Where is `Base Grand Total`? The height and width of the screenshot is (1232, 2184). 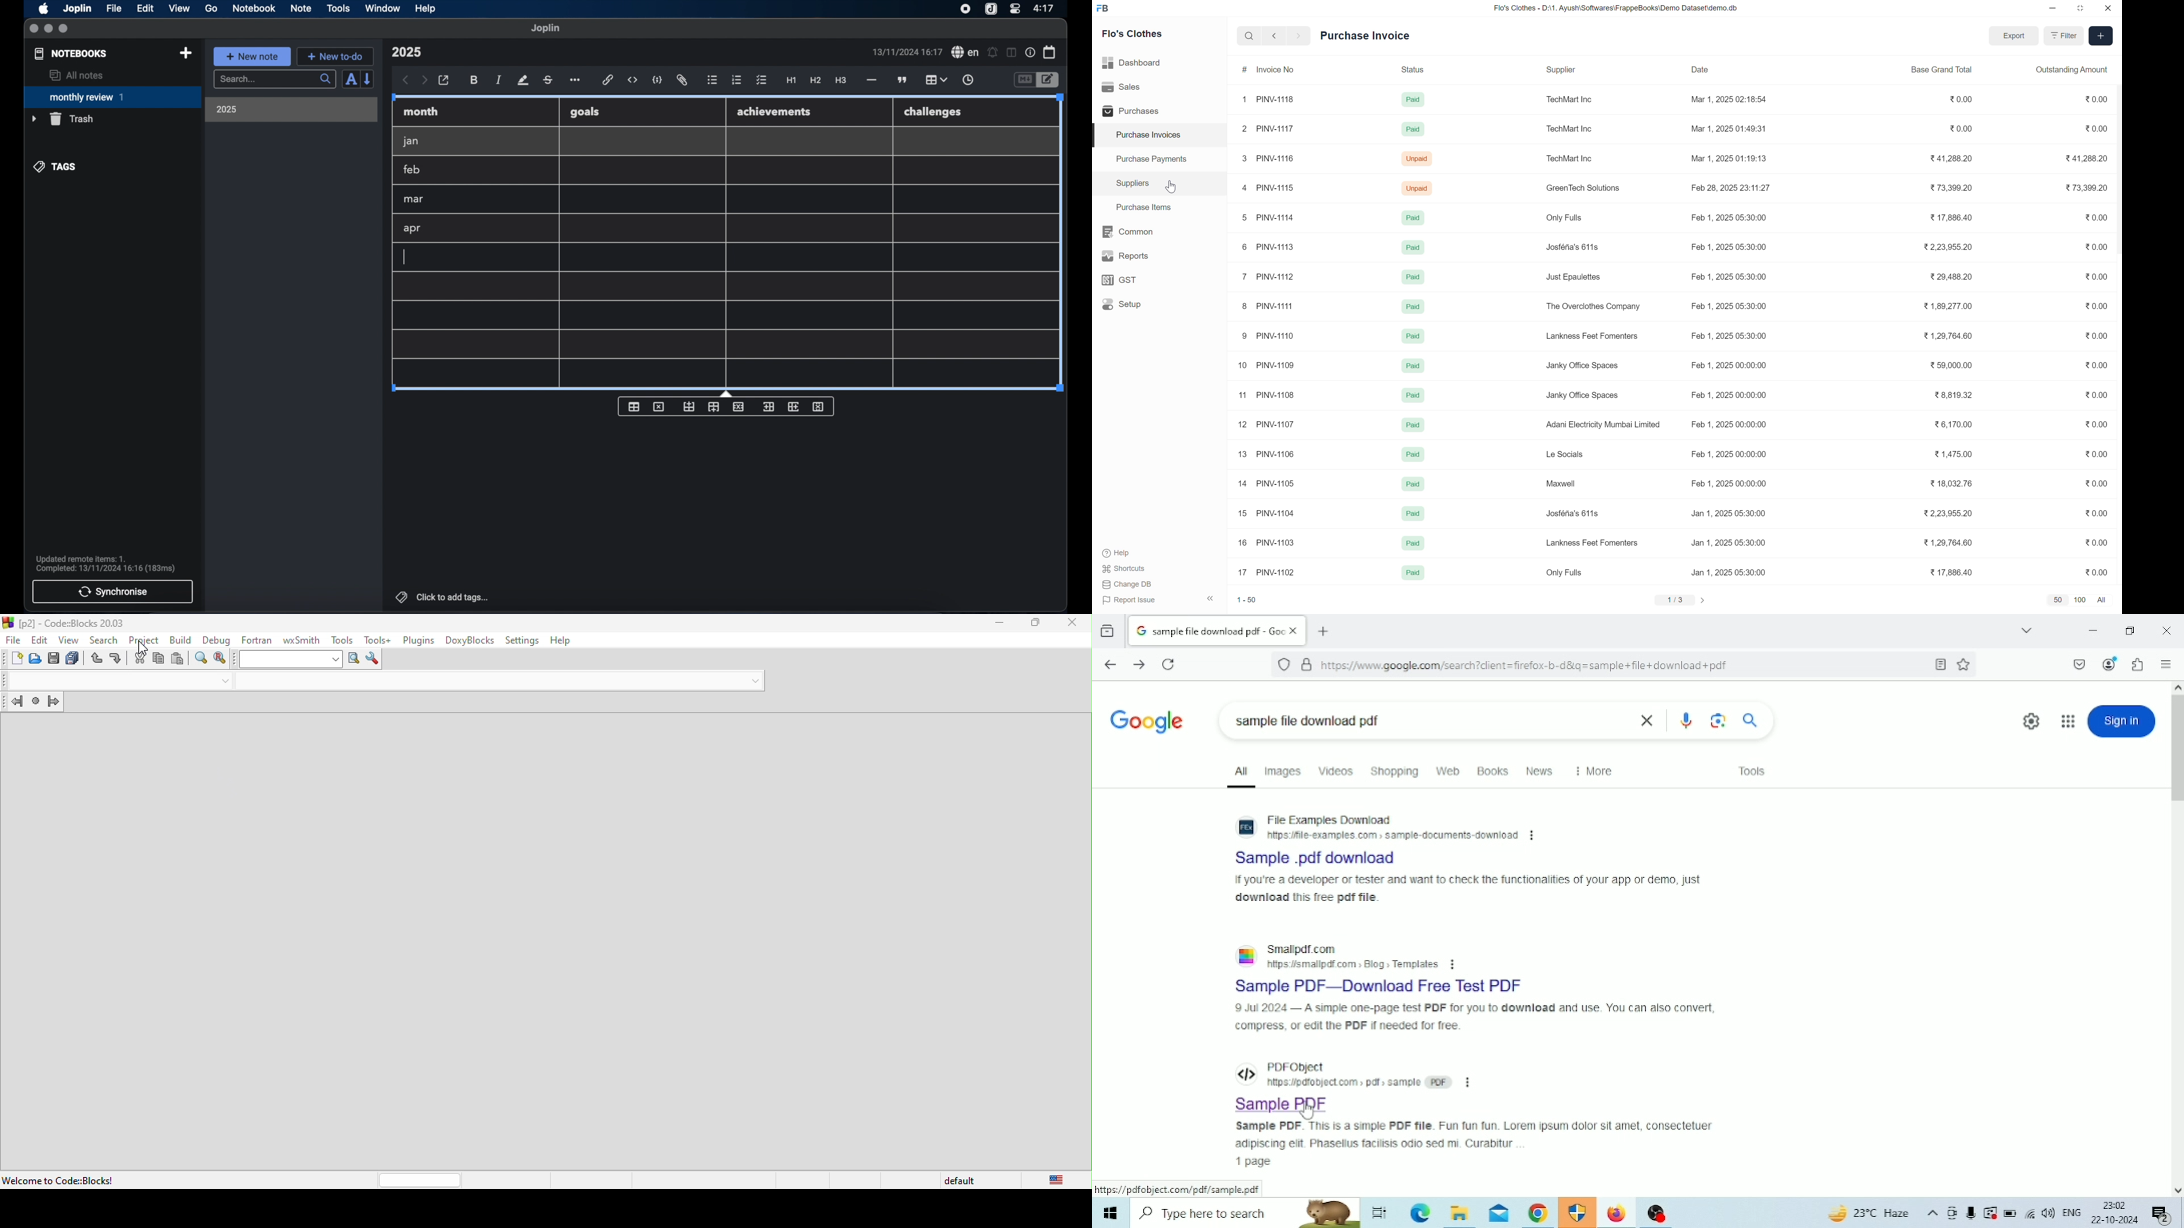 Base Grand Total is located at coordinates (1945, 67).